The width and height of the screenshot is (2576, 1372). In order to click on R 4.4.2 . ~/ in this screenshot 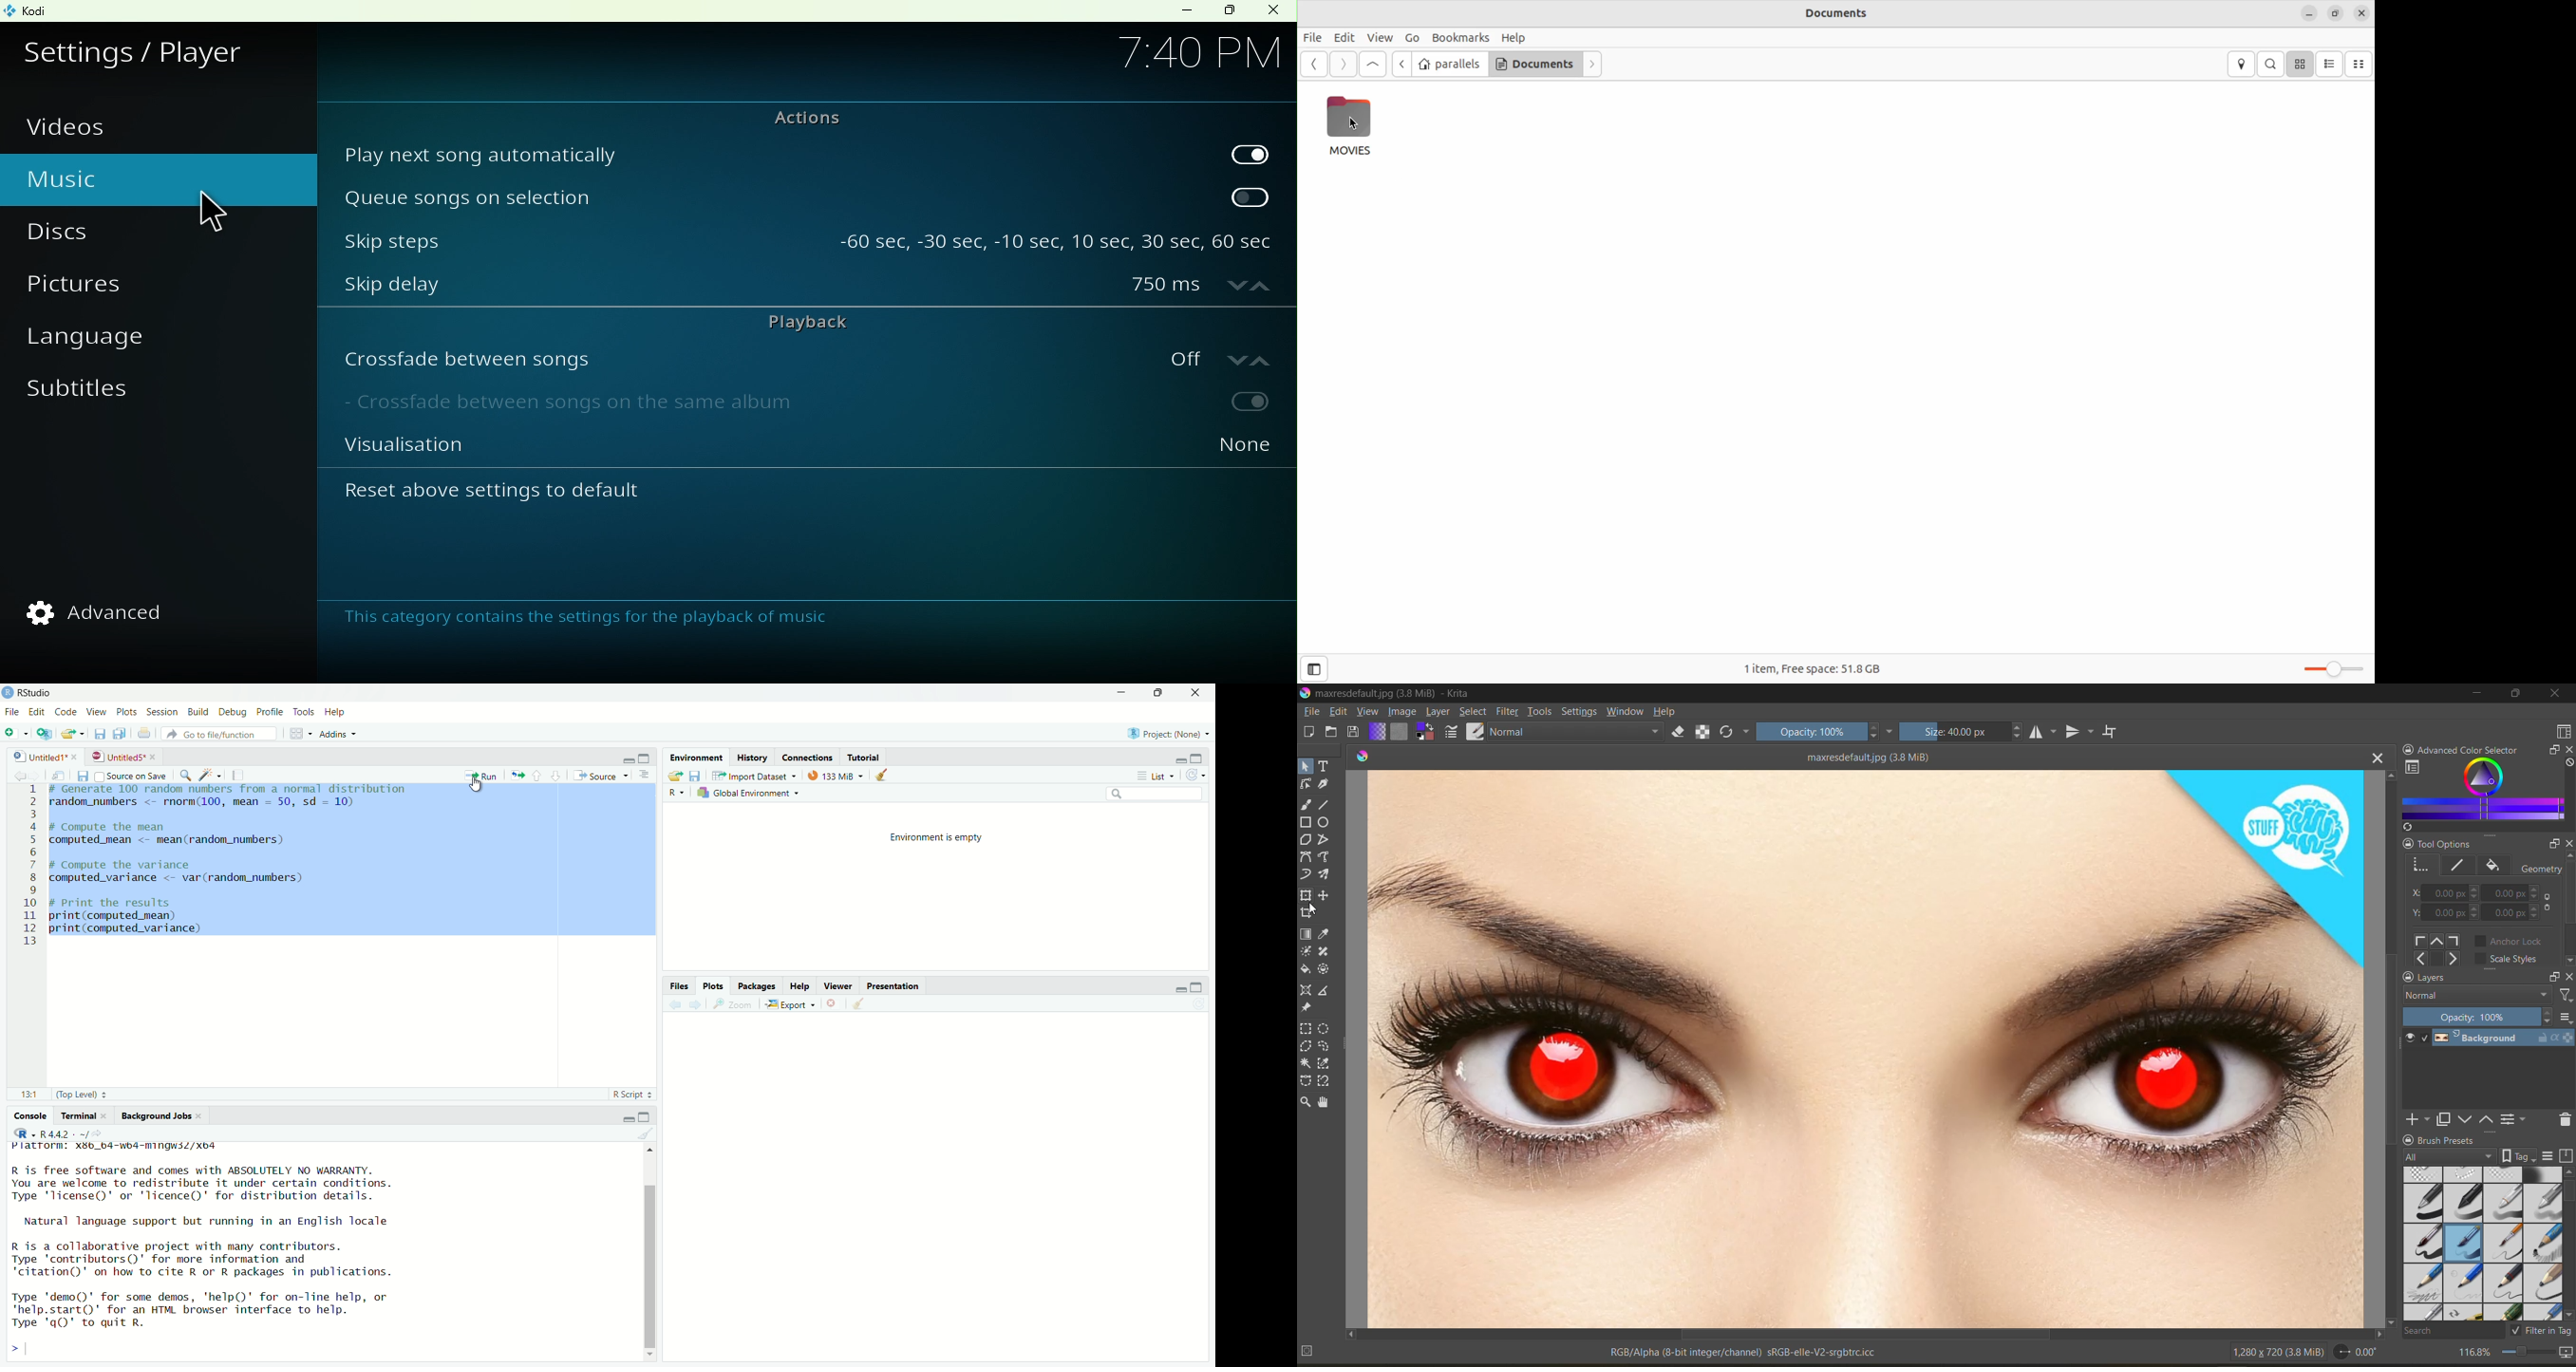, I will do `click(65, 1133)`.